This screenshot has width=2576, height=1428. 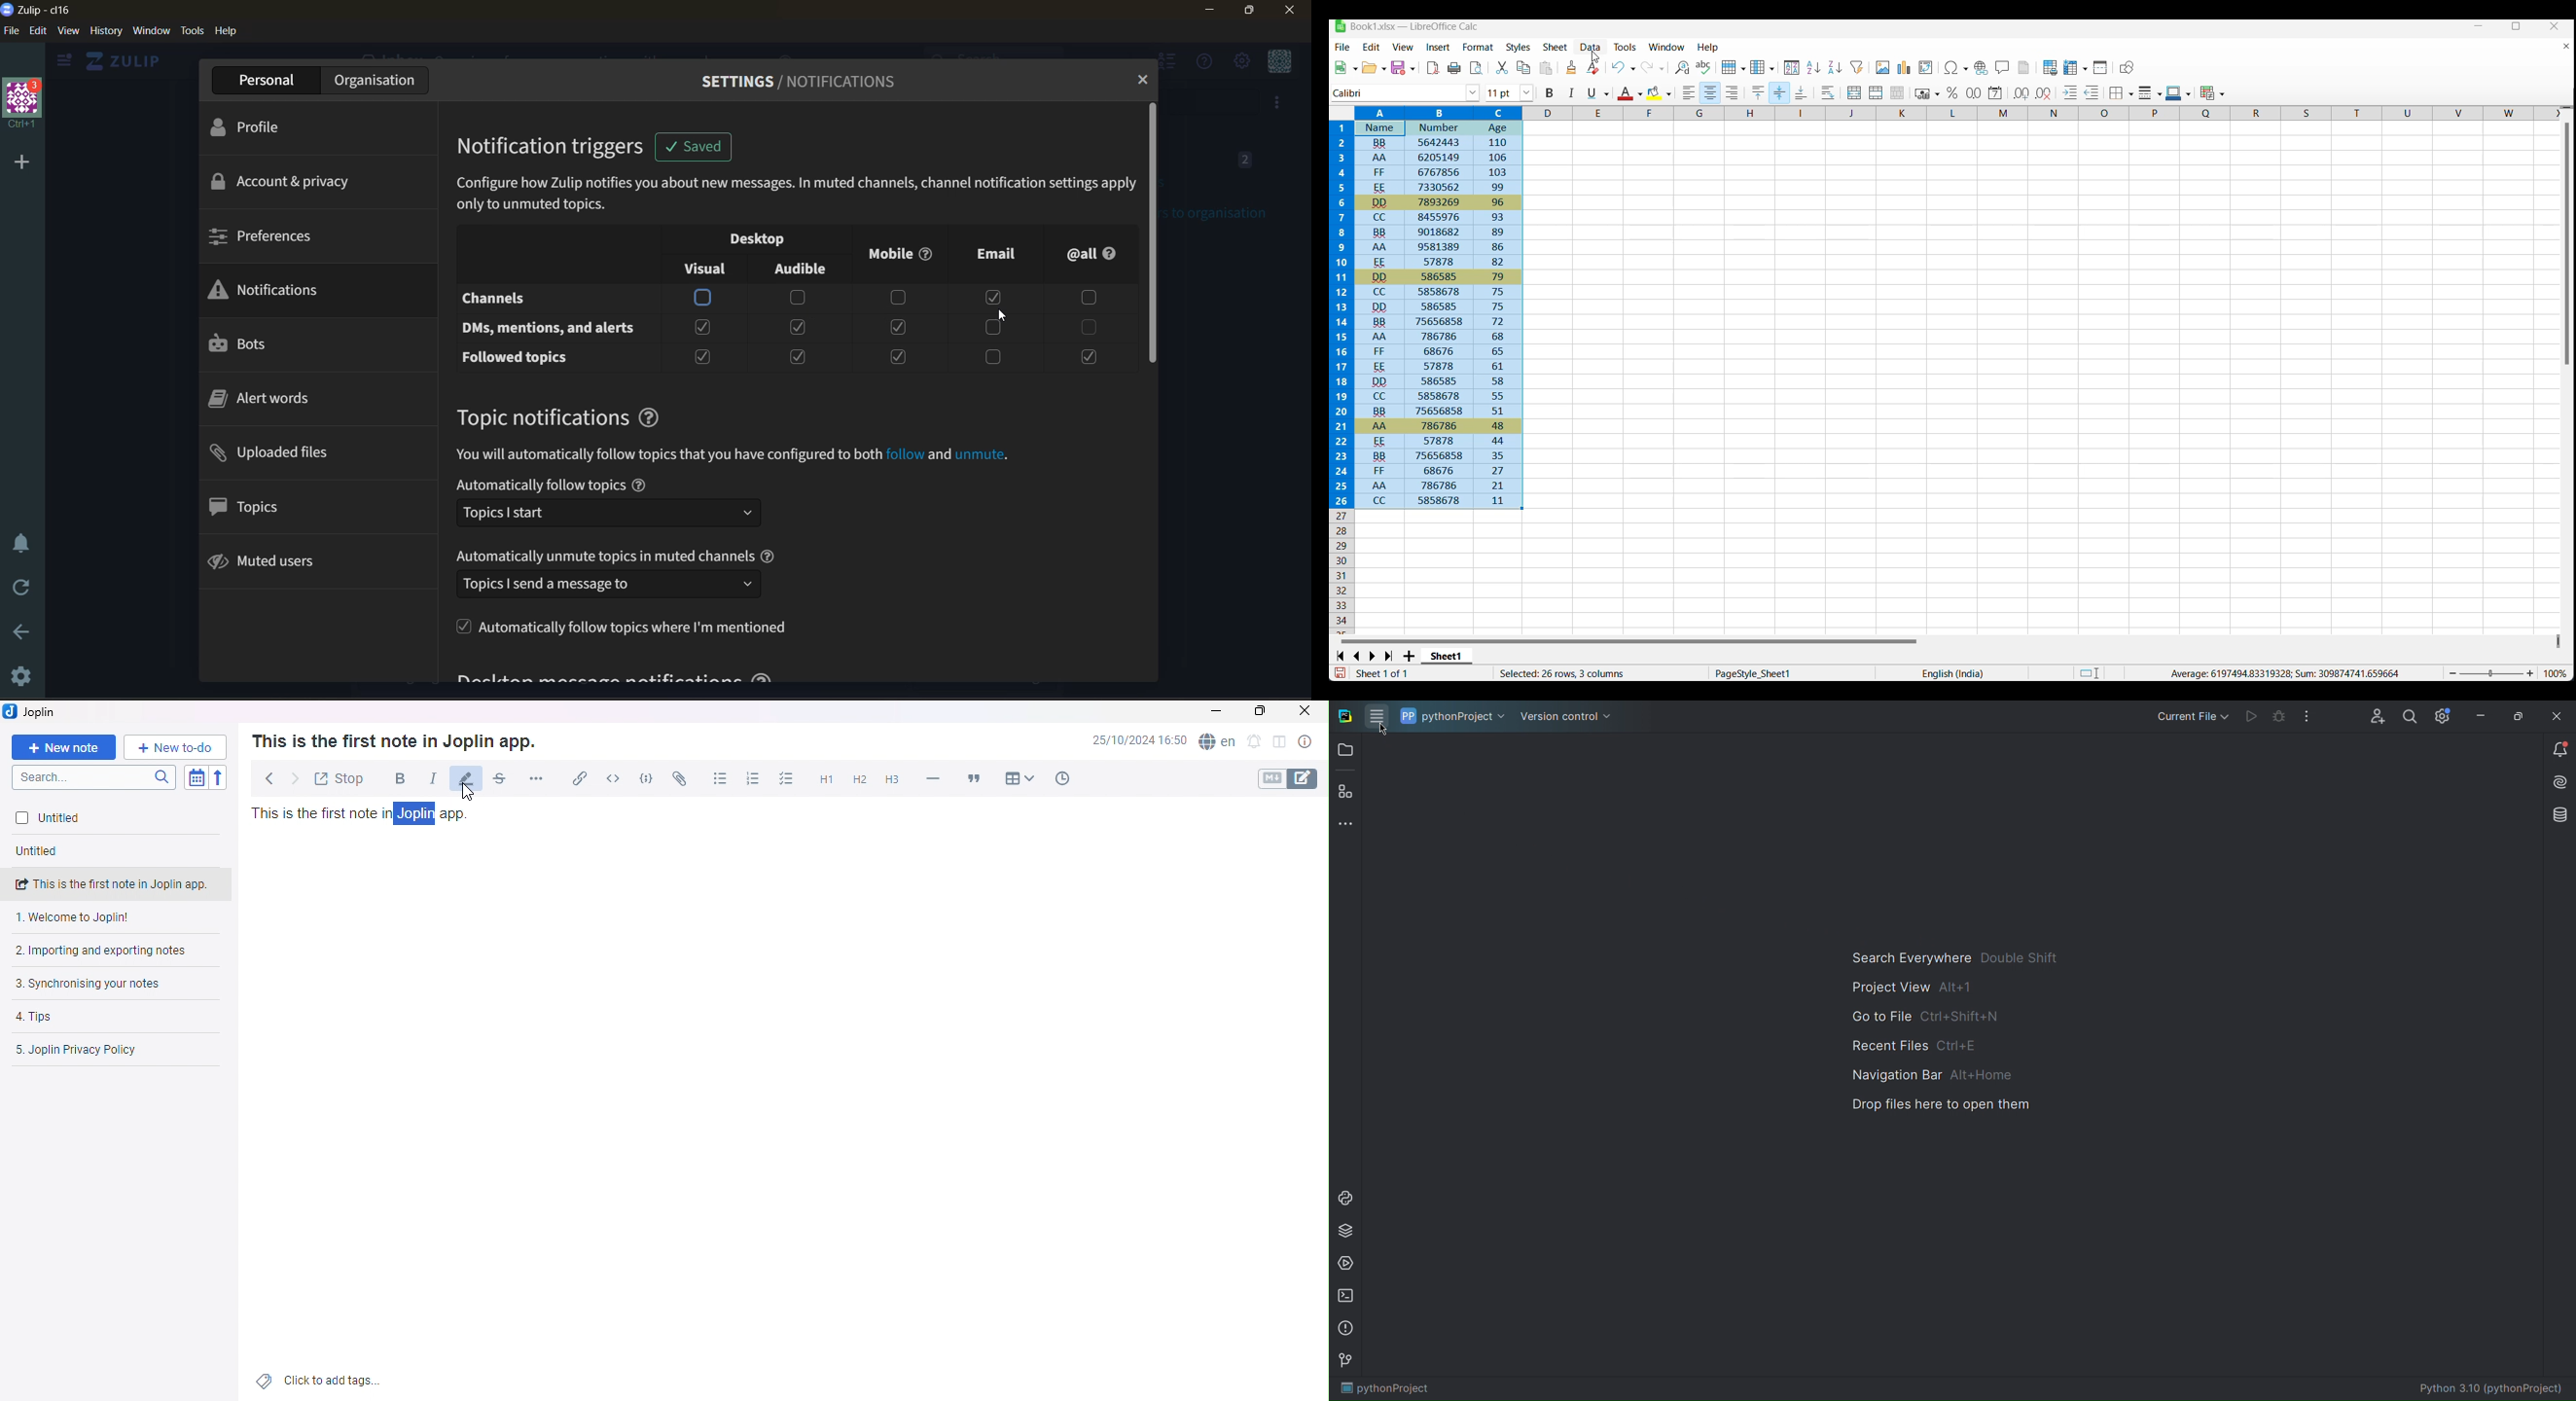 I want to click on Heading 1, so click(x=825, y=780).